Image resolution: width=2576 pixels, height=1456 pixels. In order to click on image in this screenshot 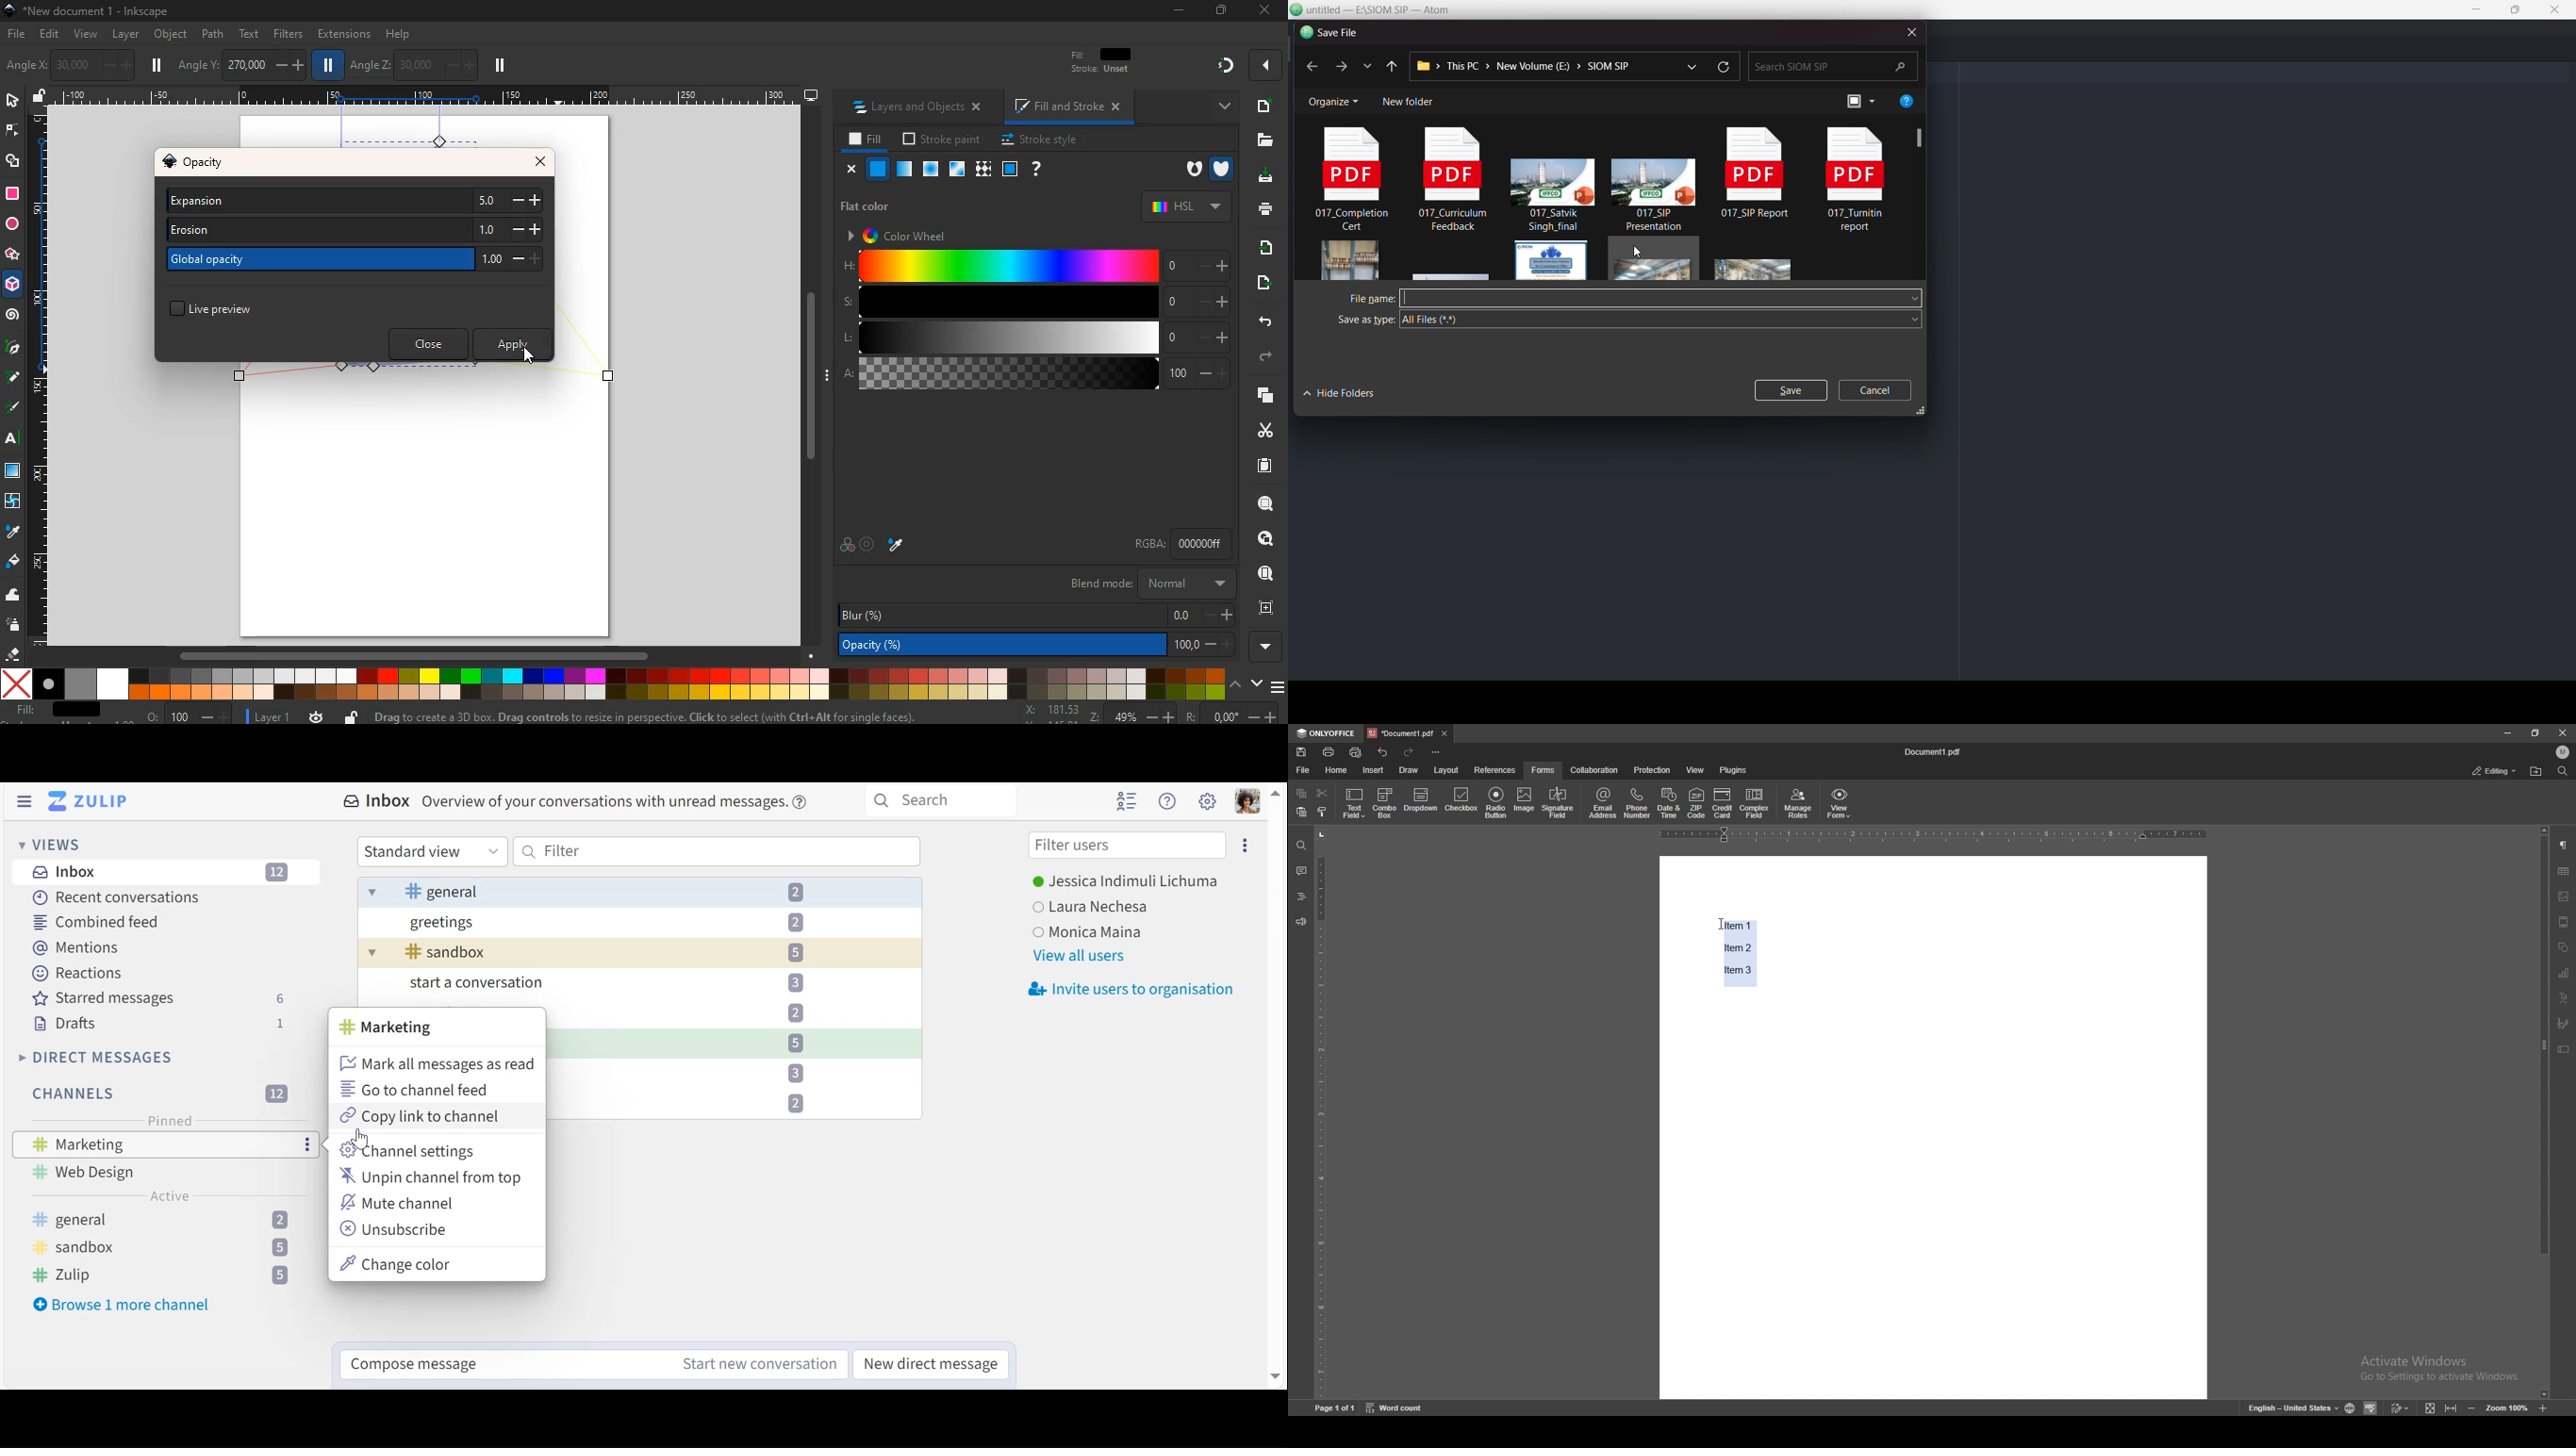, I will do `click(1525, 802)`.